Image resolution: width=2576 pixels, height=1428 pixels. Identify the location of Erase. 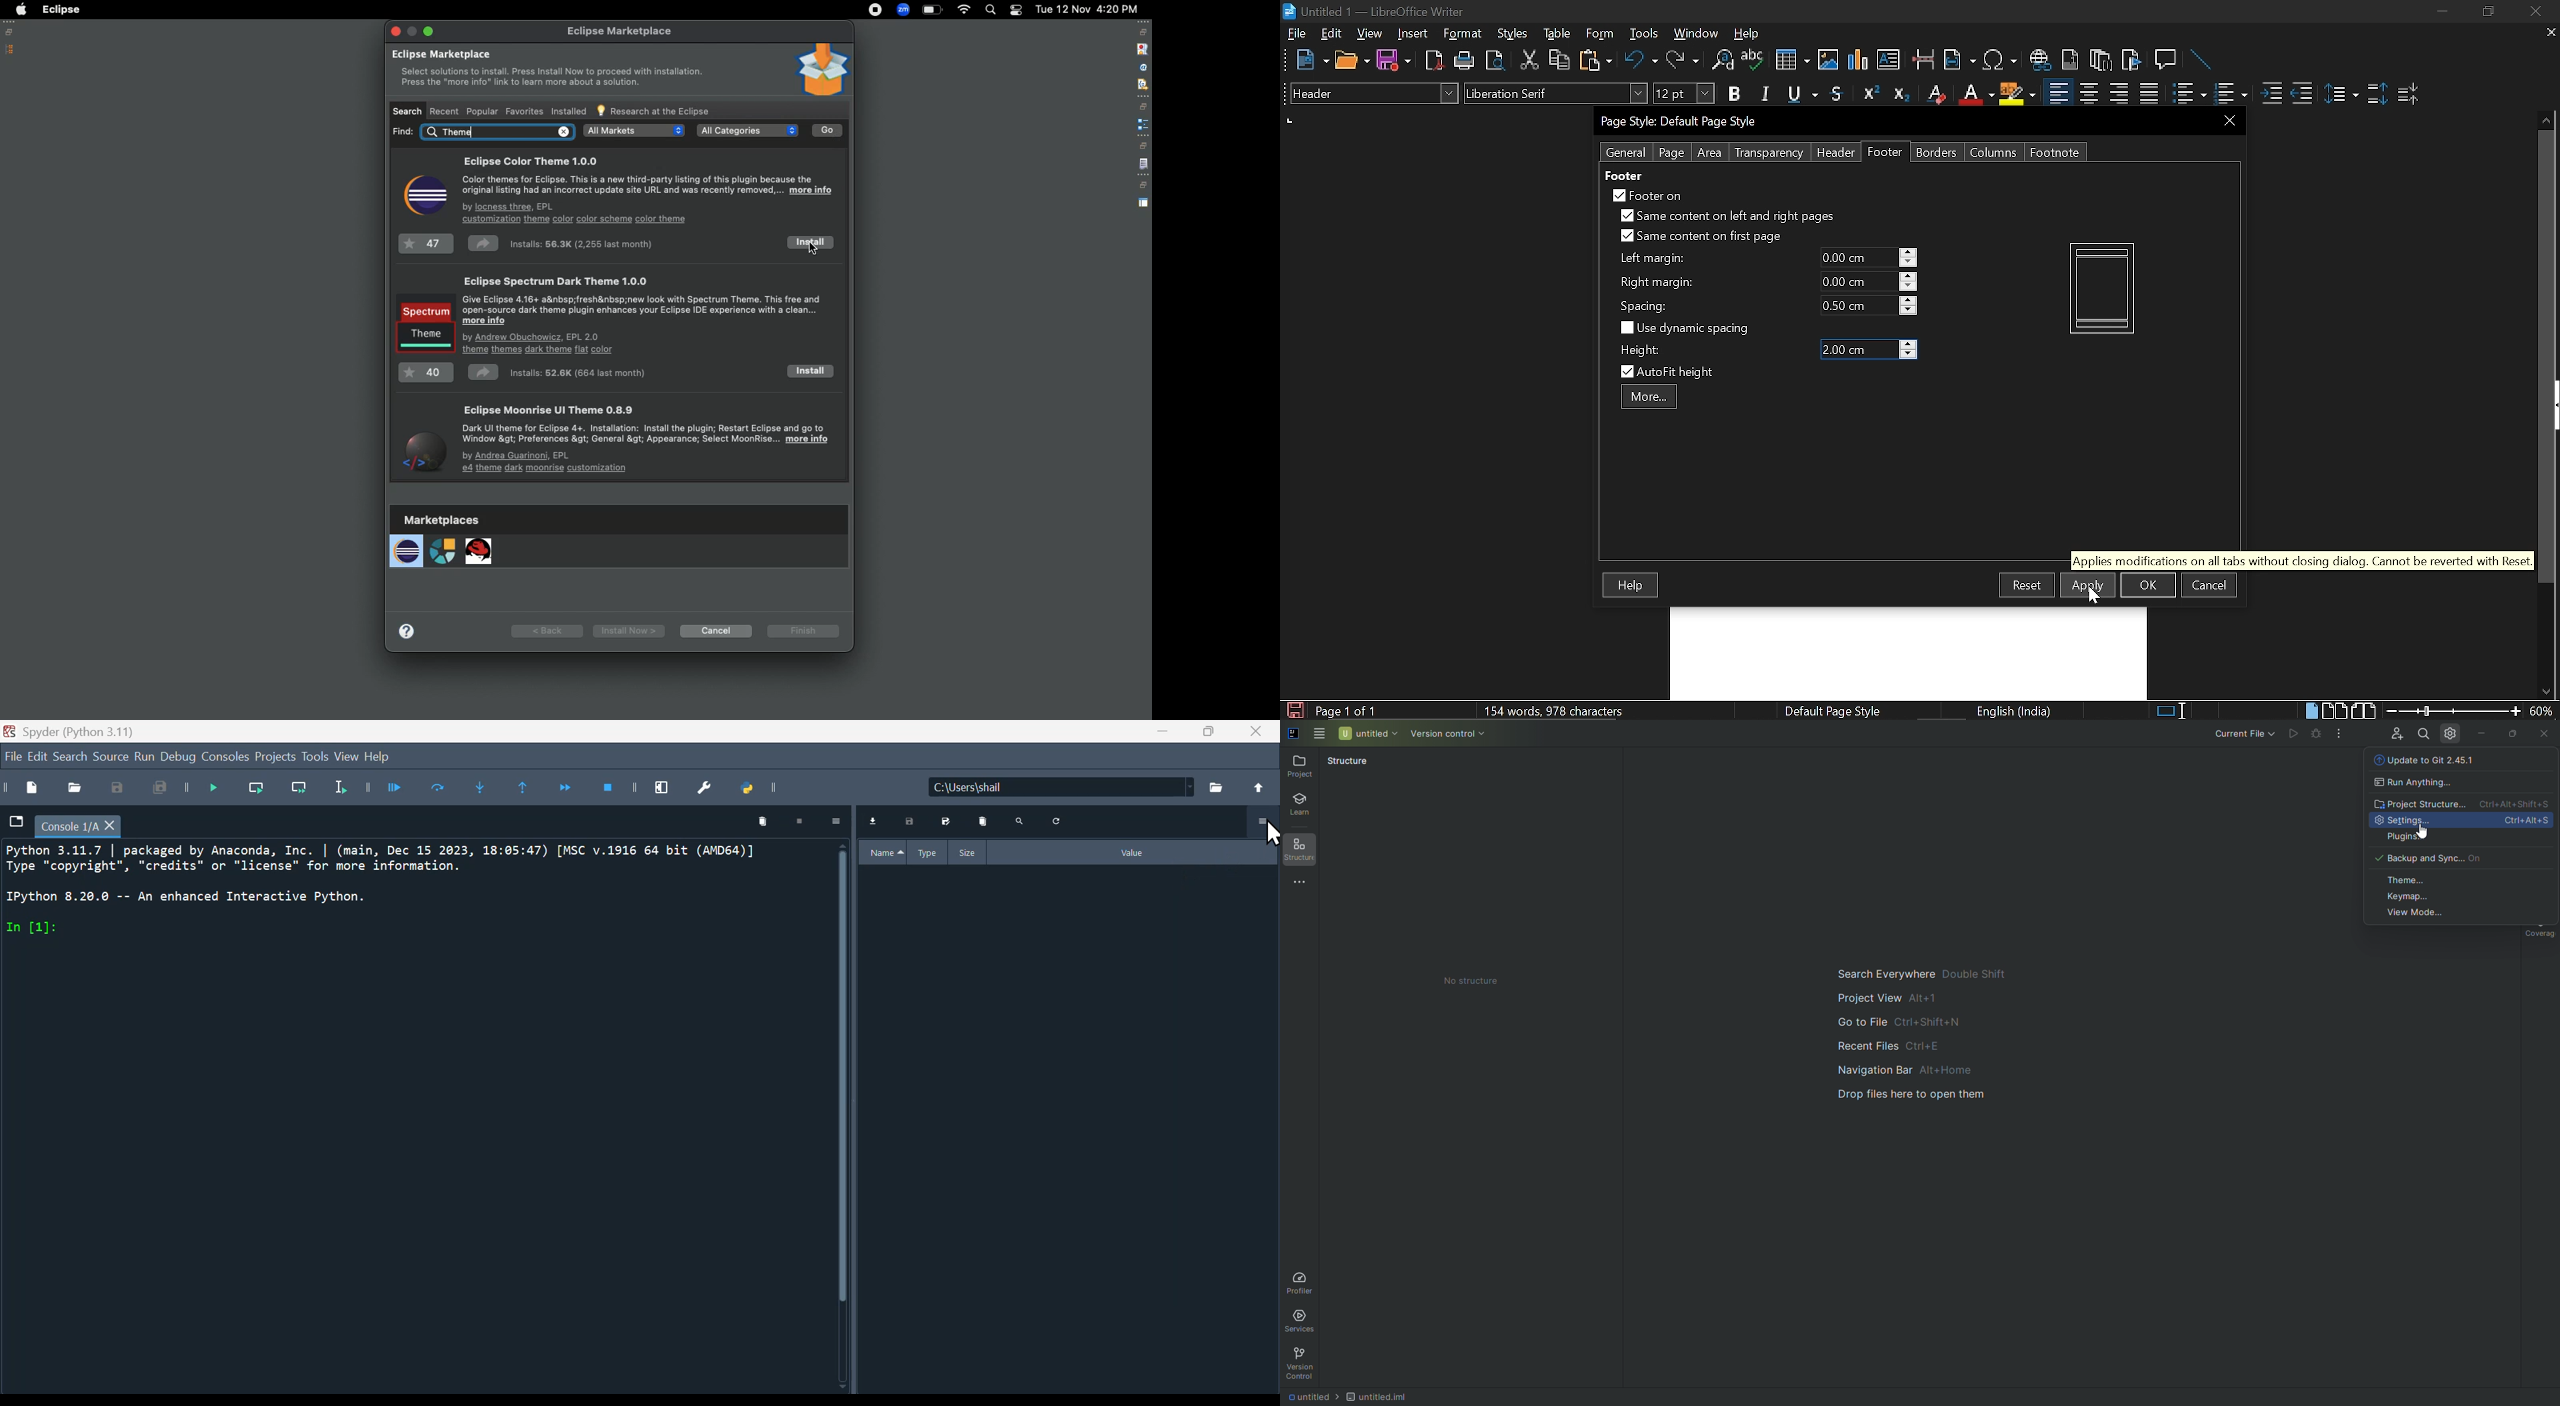
(1935, 94).